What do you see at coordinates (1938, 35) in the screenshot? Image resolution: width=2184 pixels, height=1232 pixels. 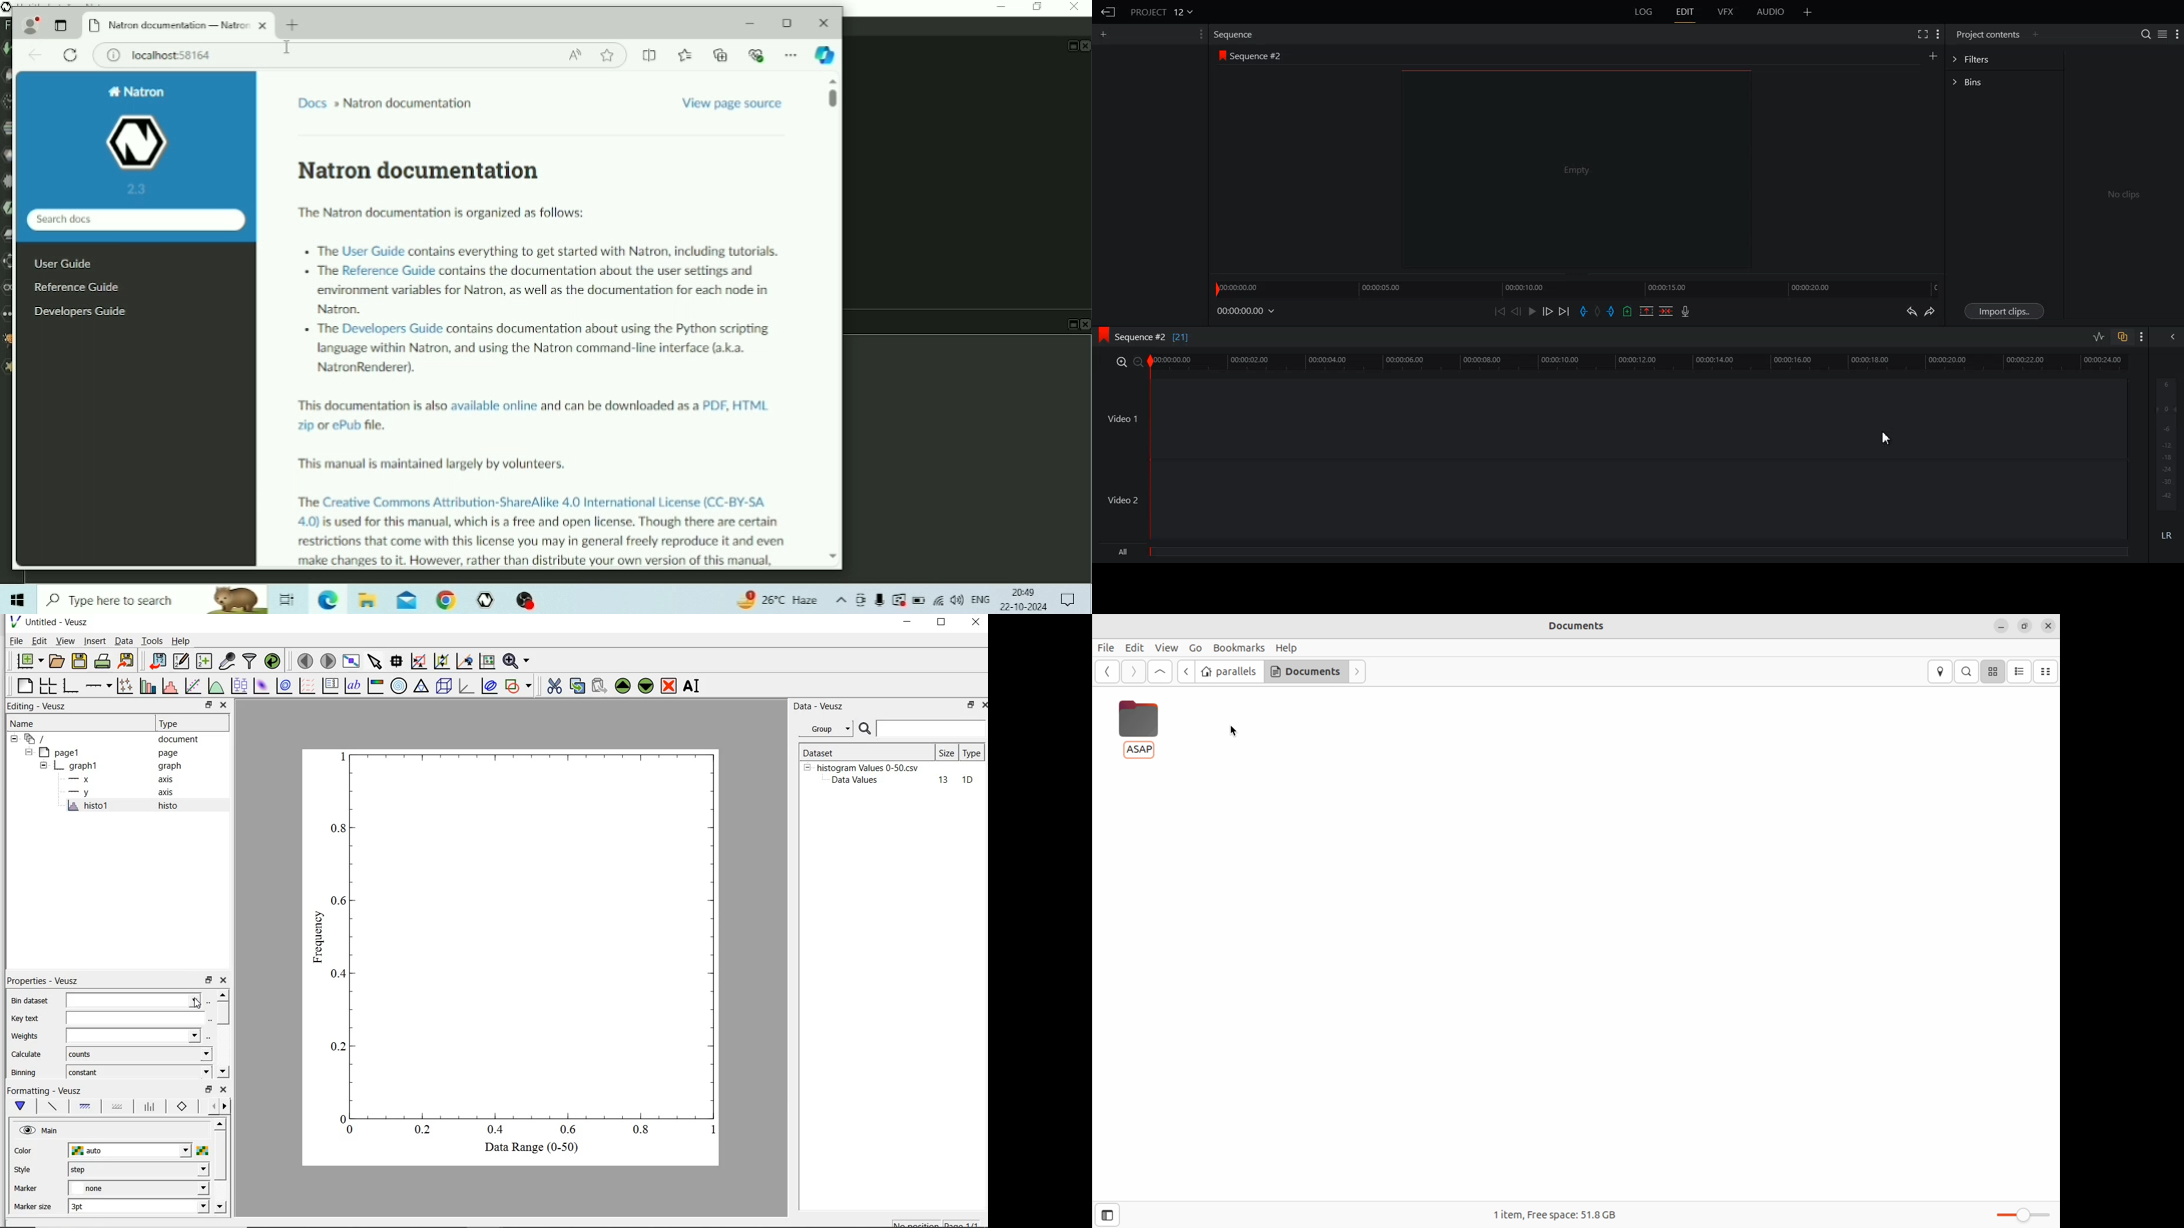 I see `Show Setting Menu` at bounding box center [1938, 35].